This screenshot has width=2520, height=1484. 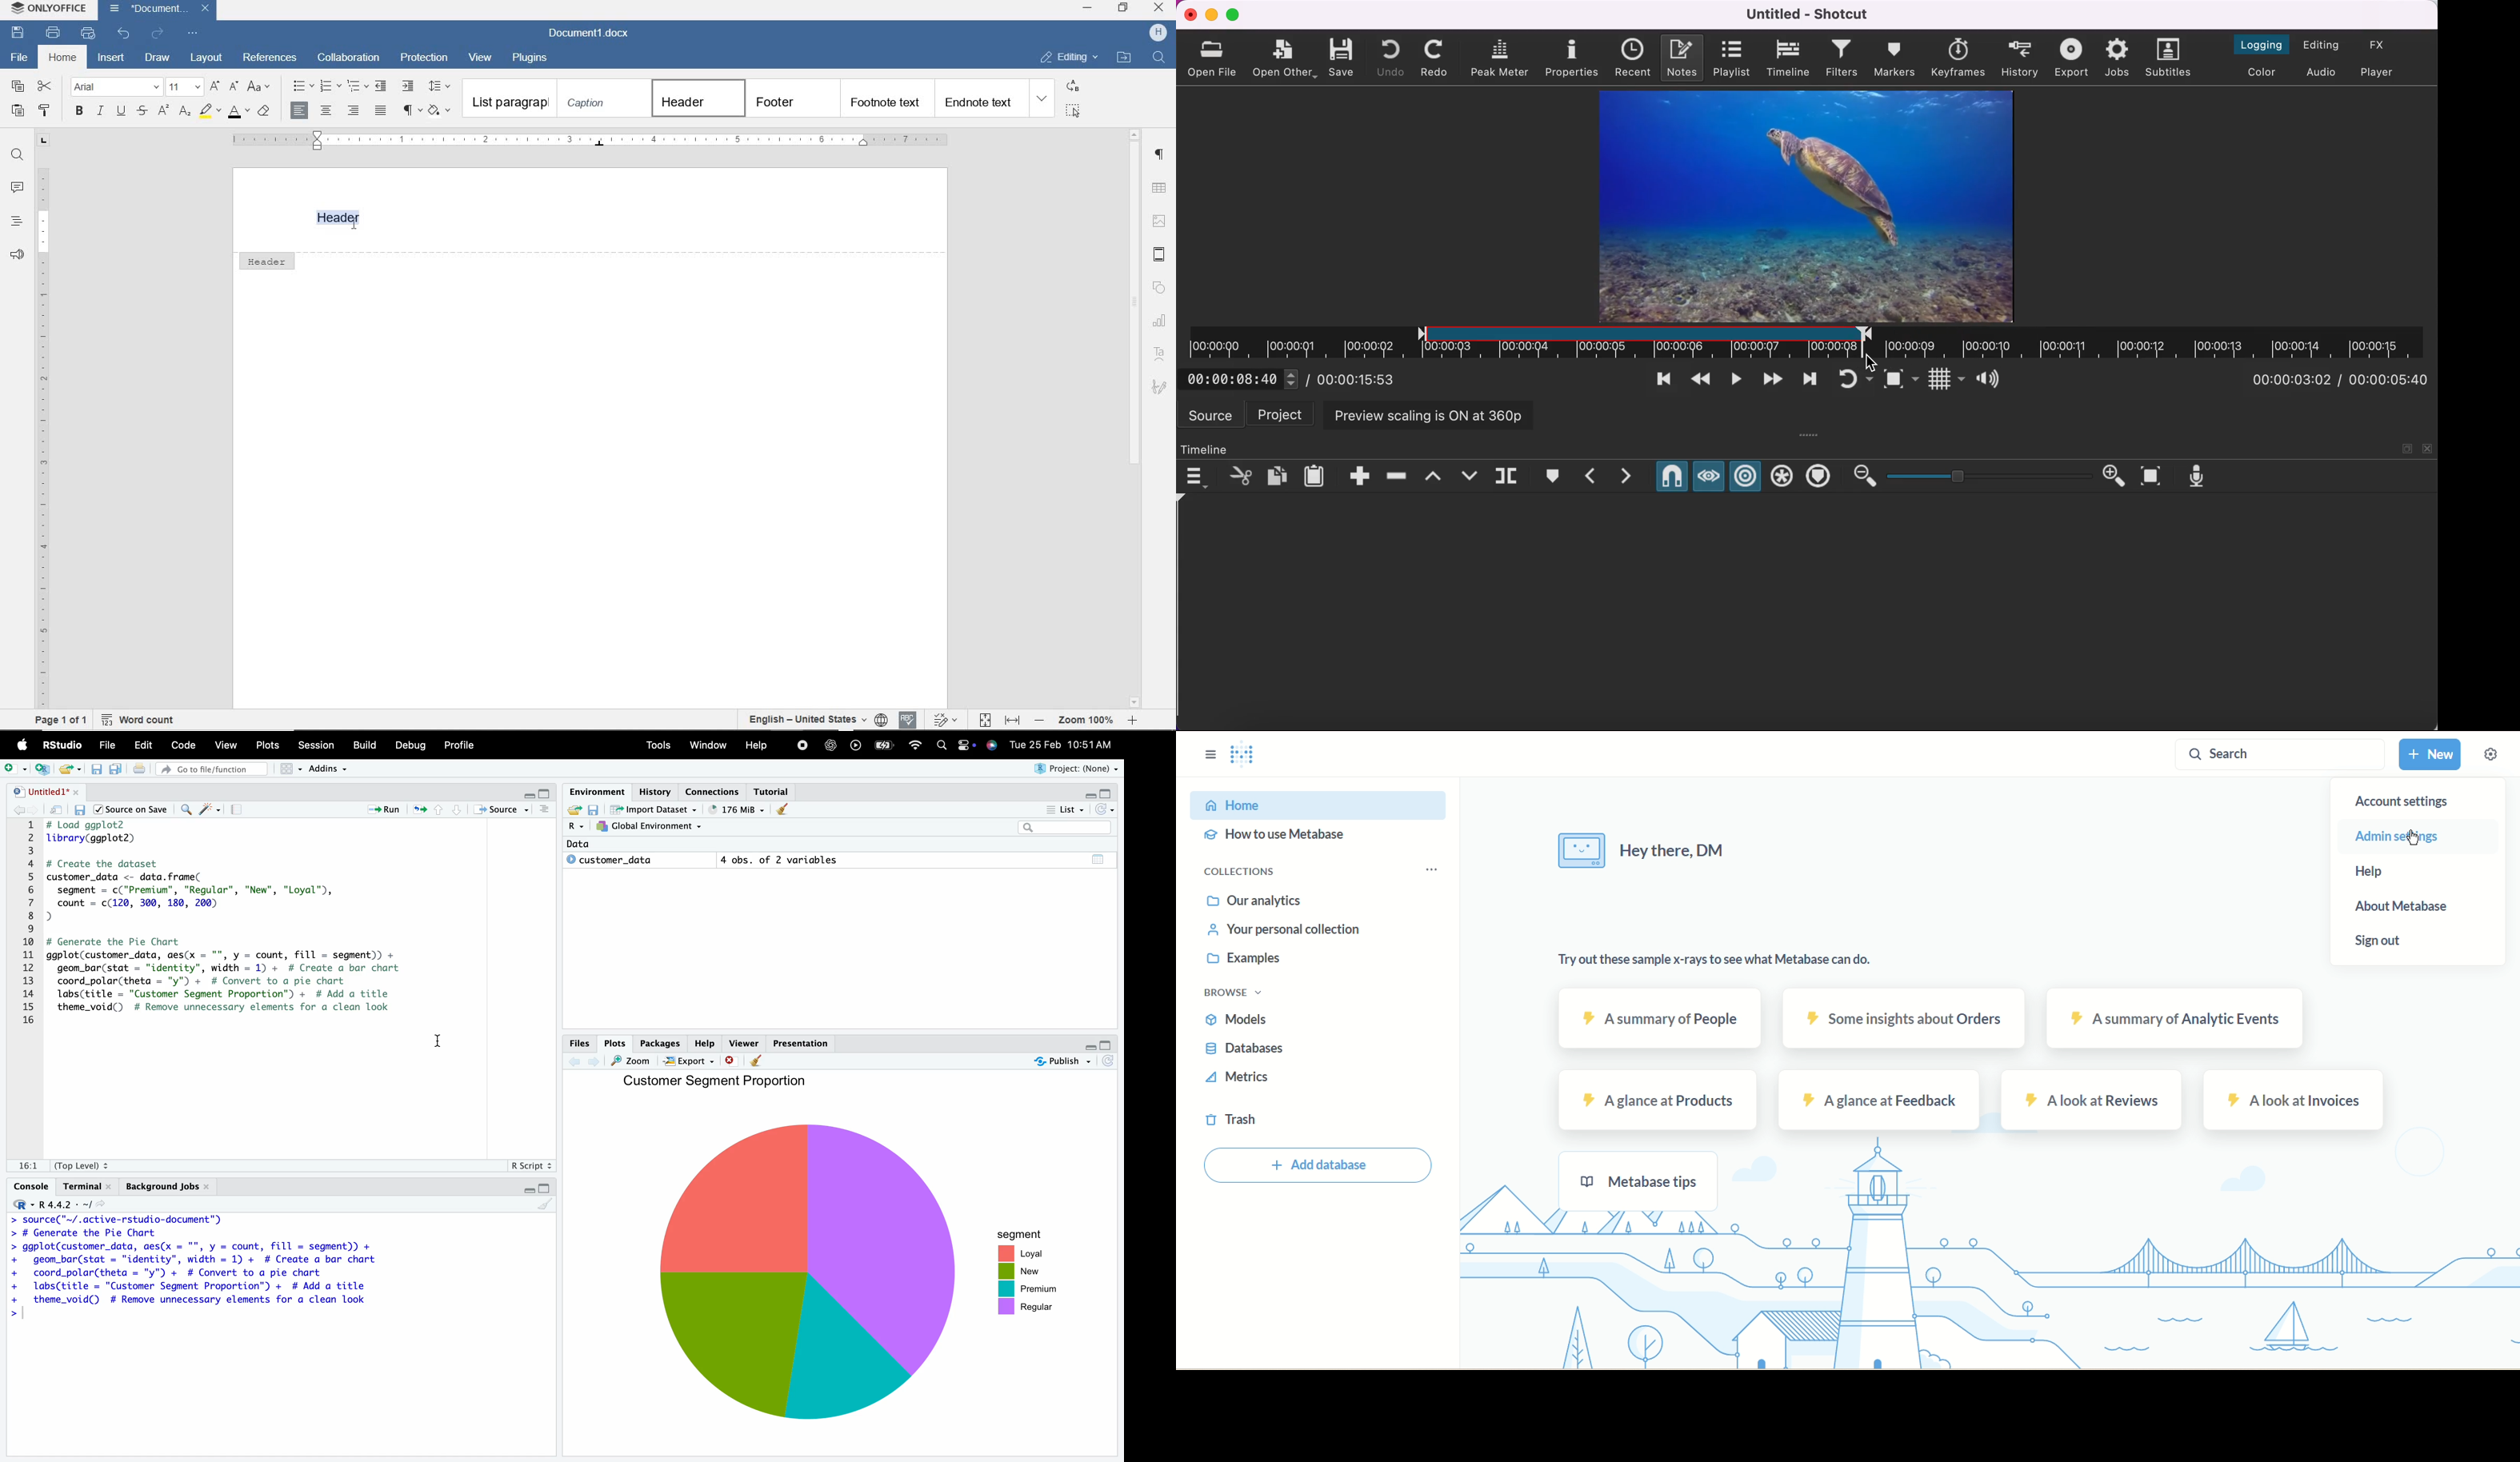 I want to click on play, so click(x=856, y=744).